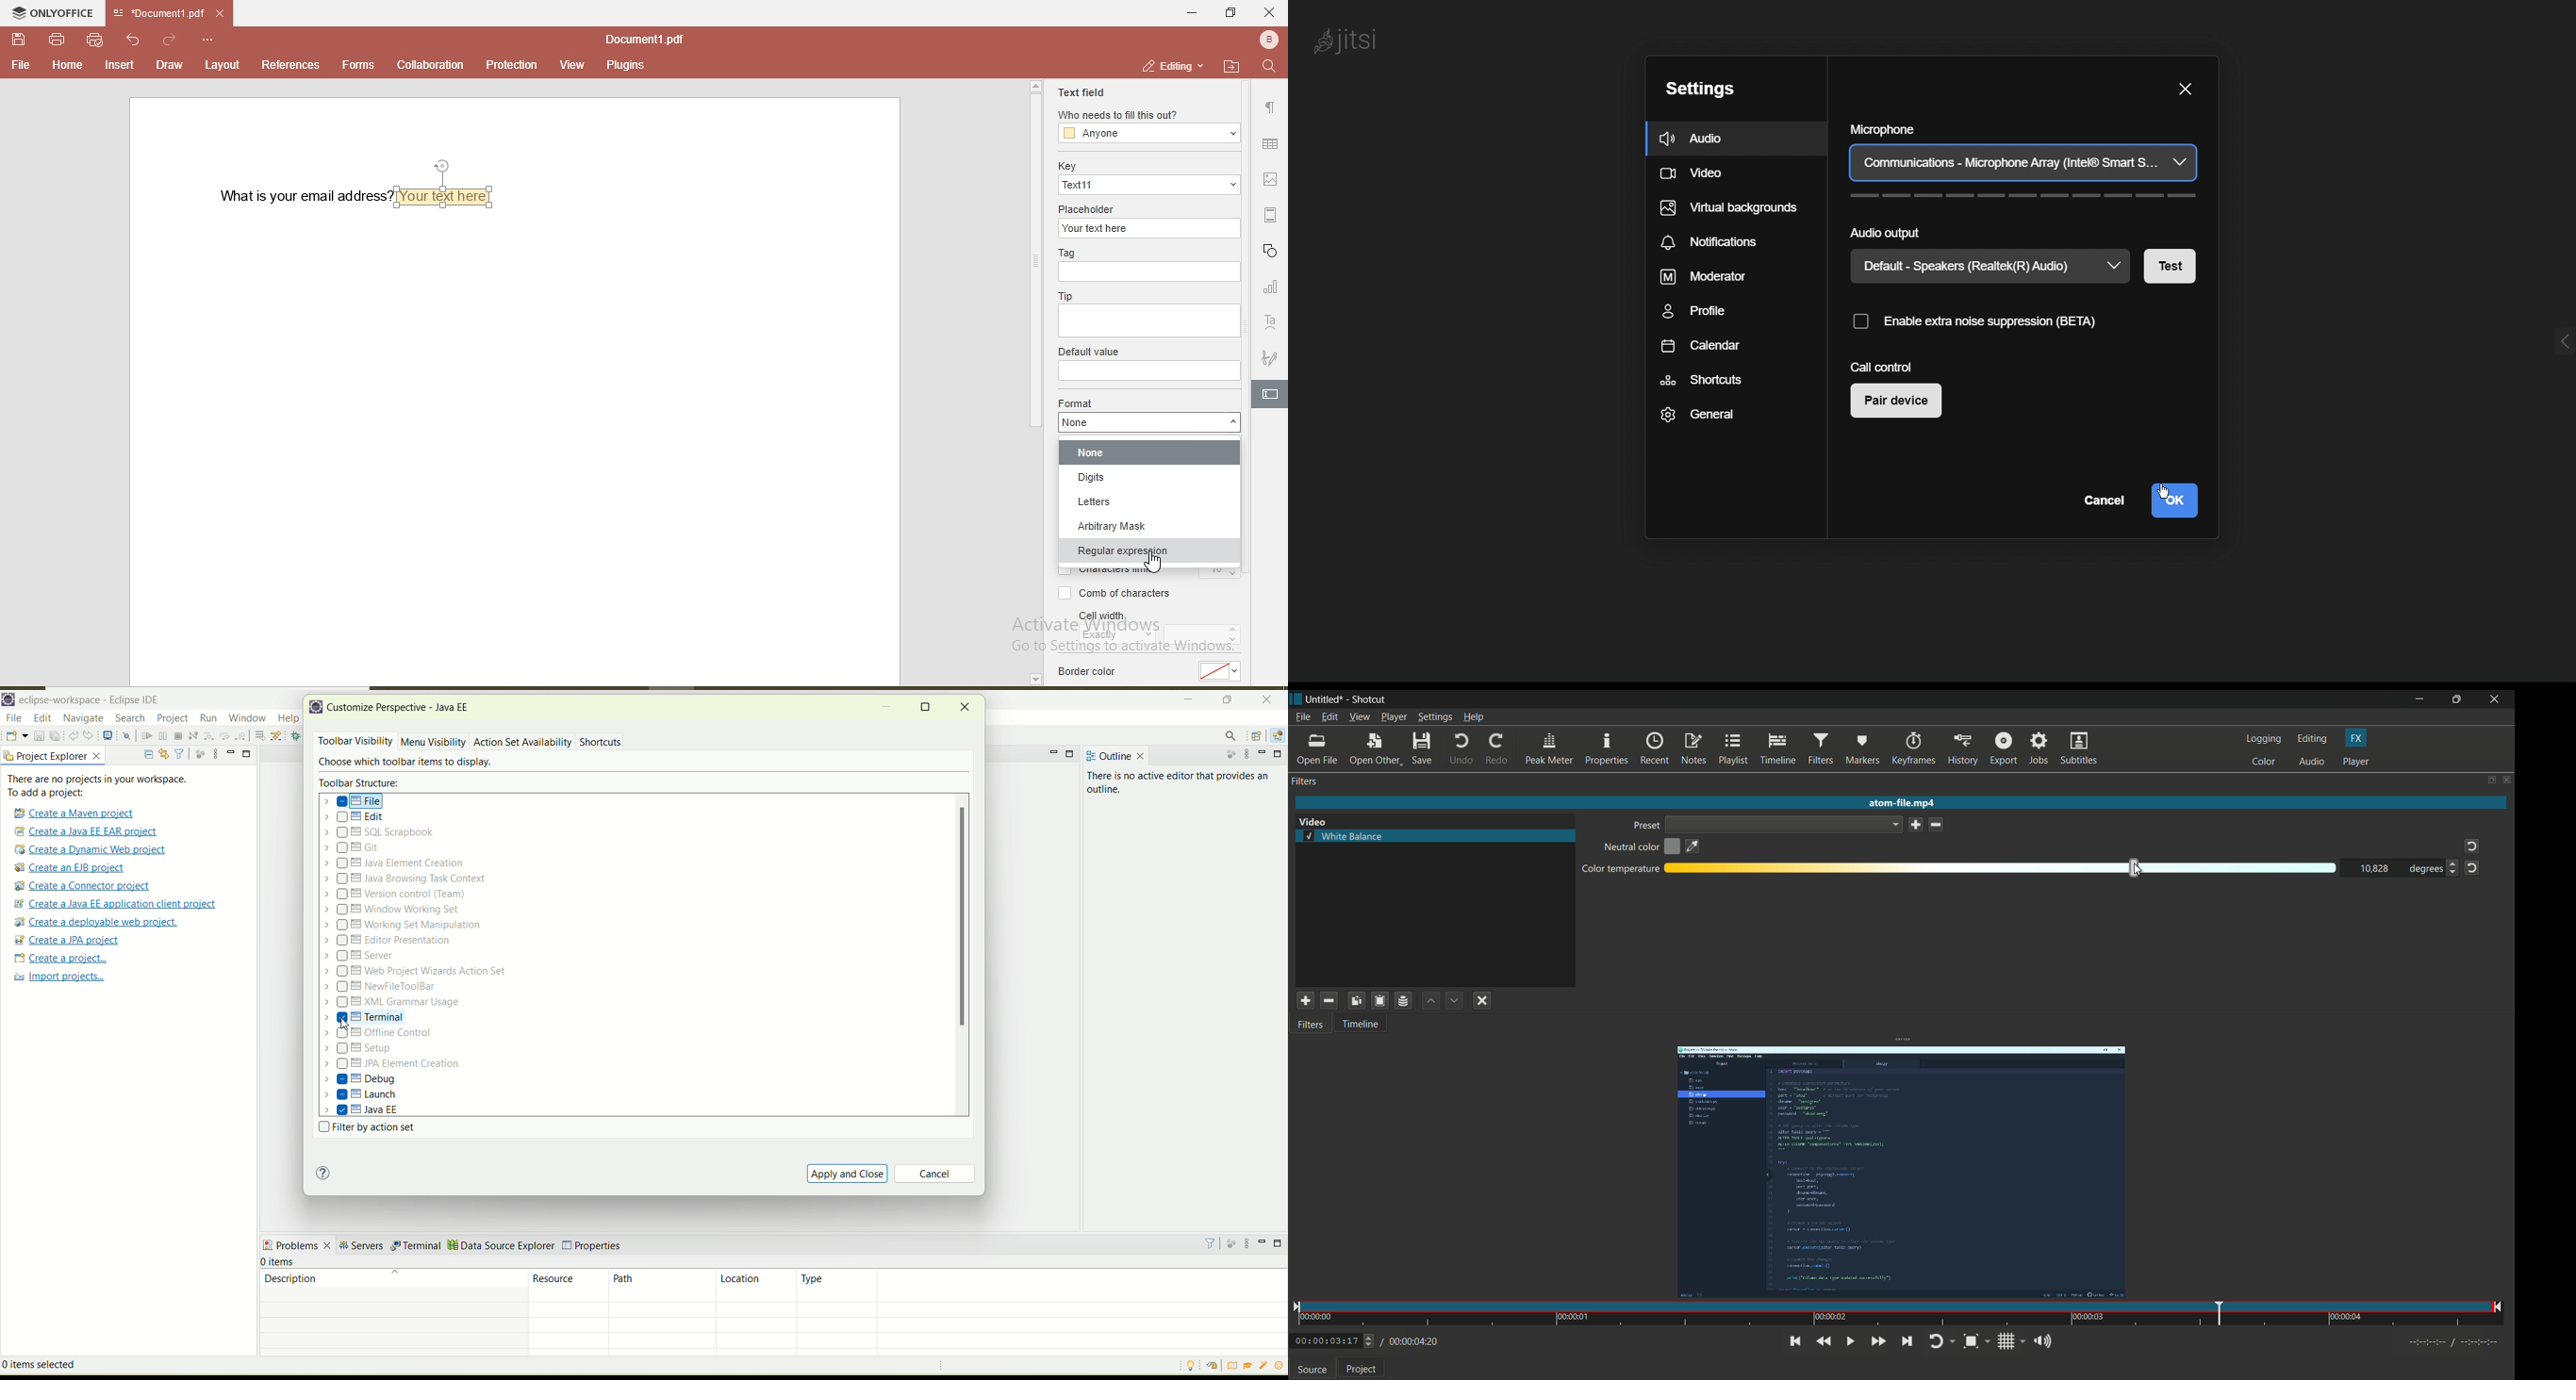 This screenshot has width=2576, height=1400. I want to click on page up, so click(1035, 87).